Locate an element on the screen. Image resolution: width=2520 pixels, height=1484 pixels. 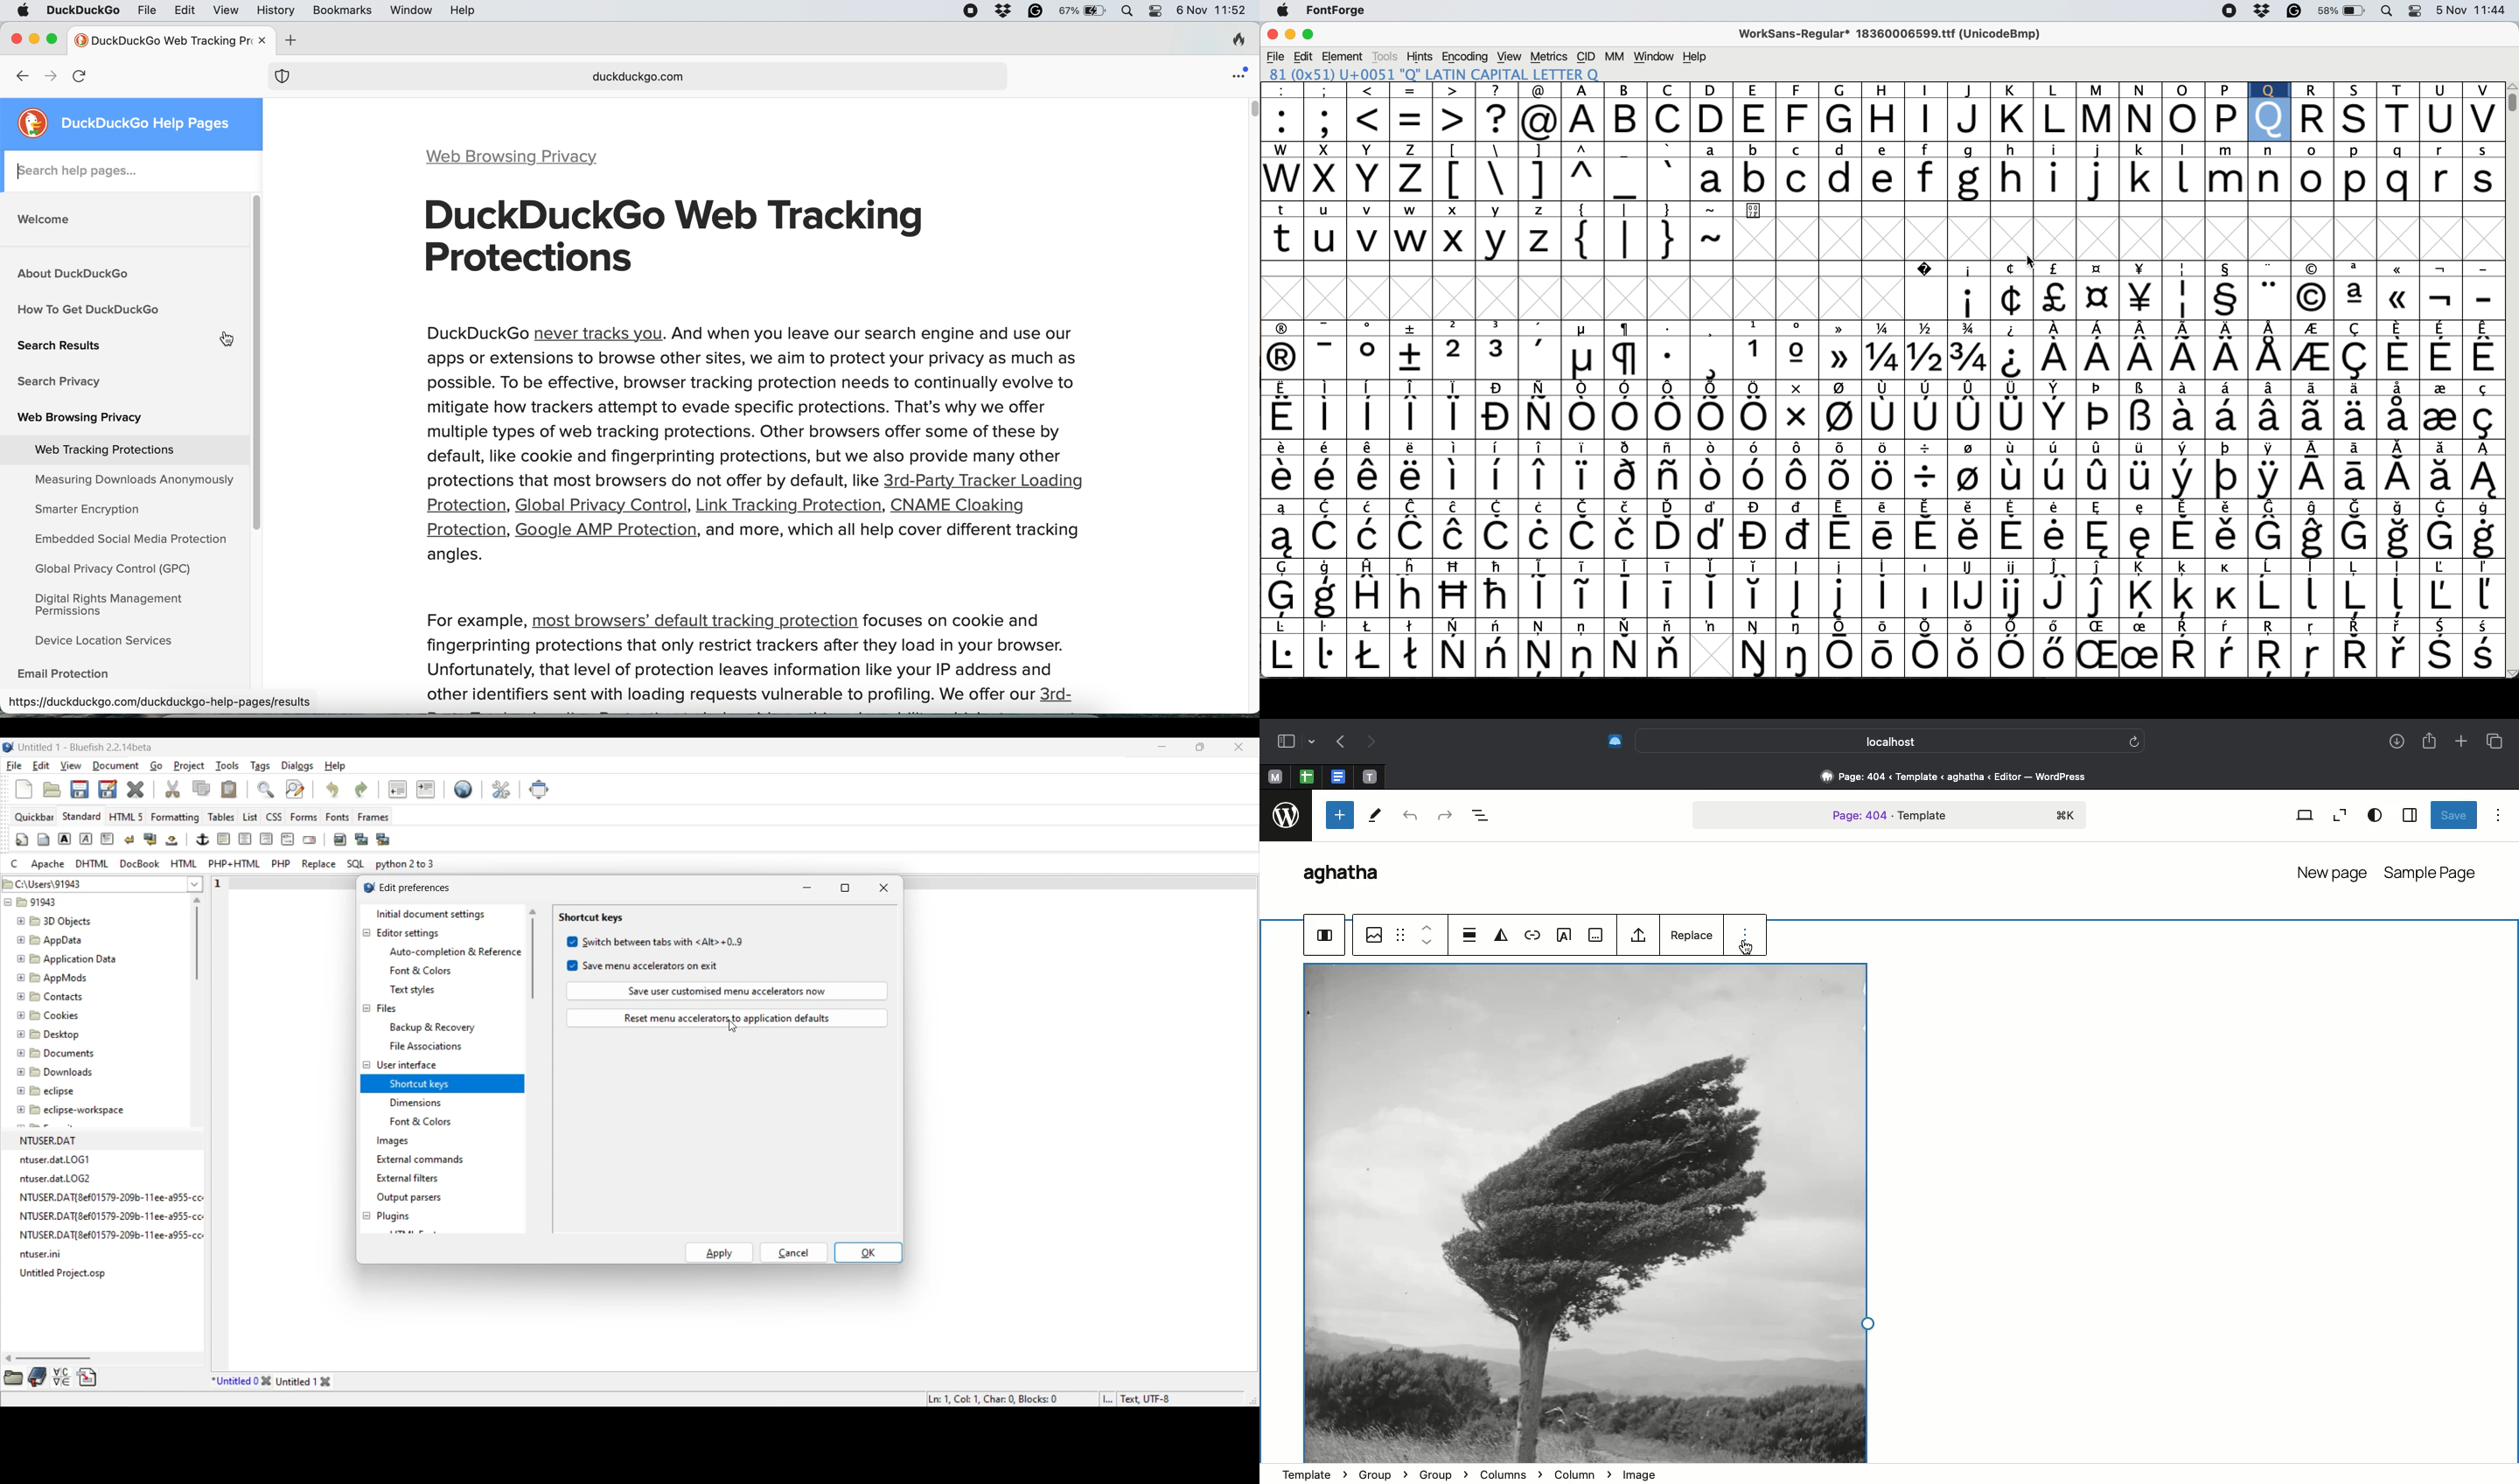
Move is located at coordinates (539, 790).